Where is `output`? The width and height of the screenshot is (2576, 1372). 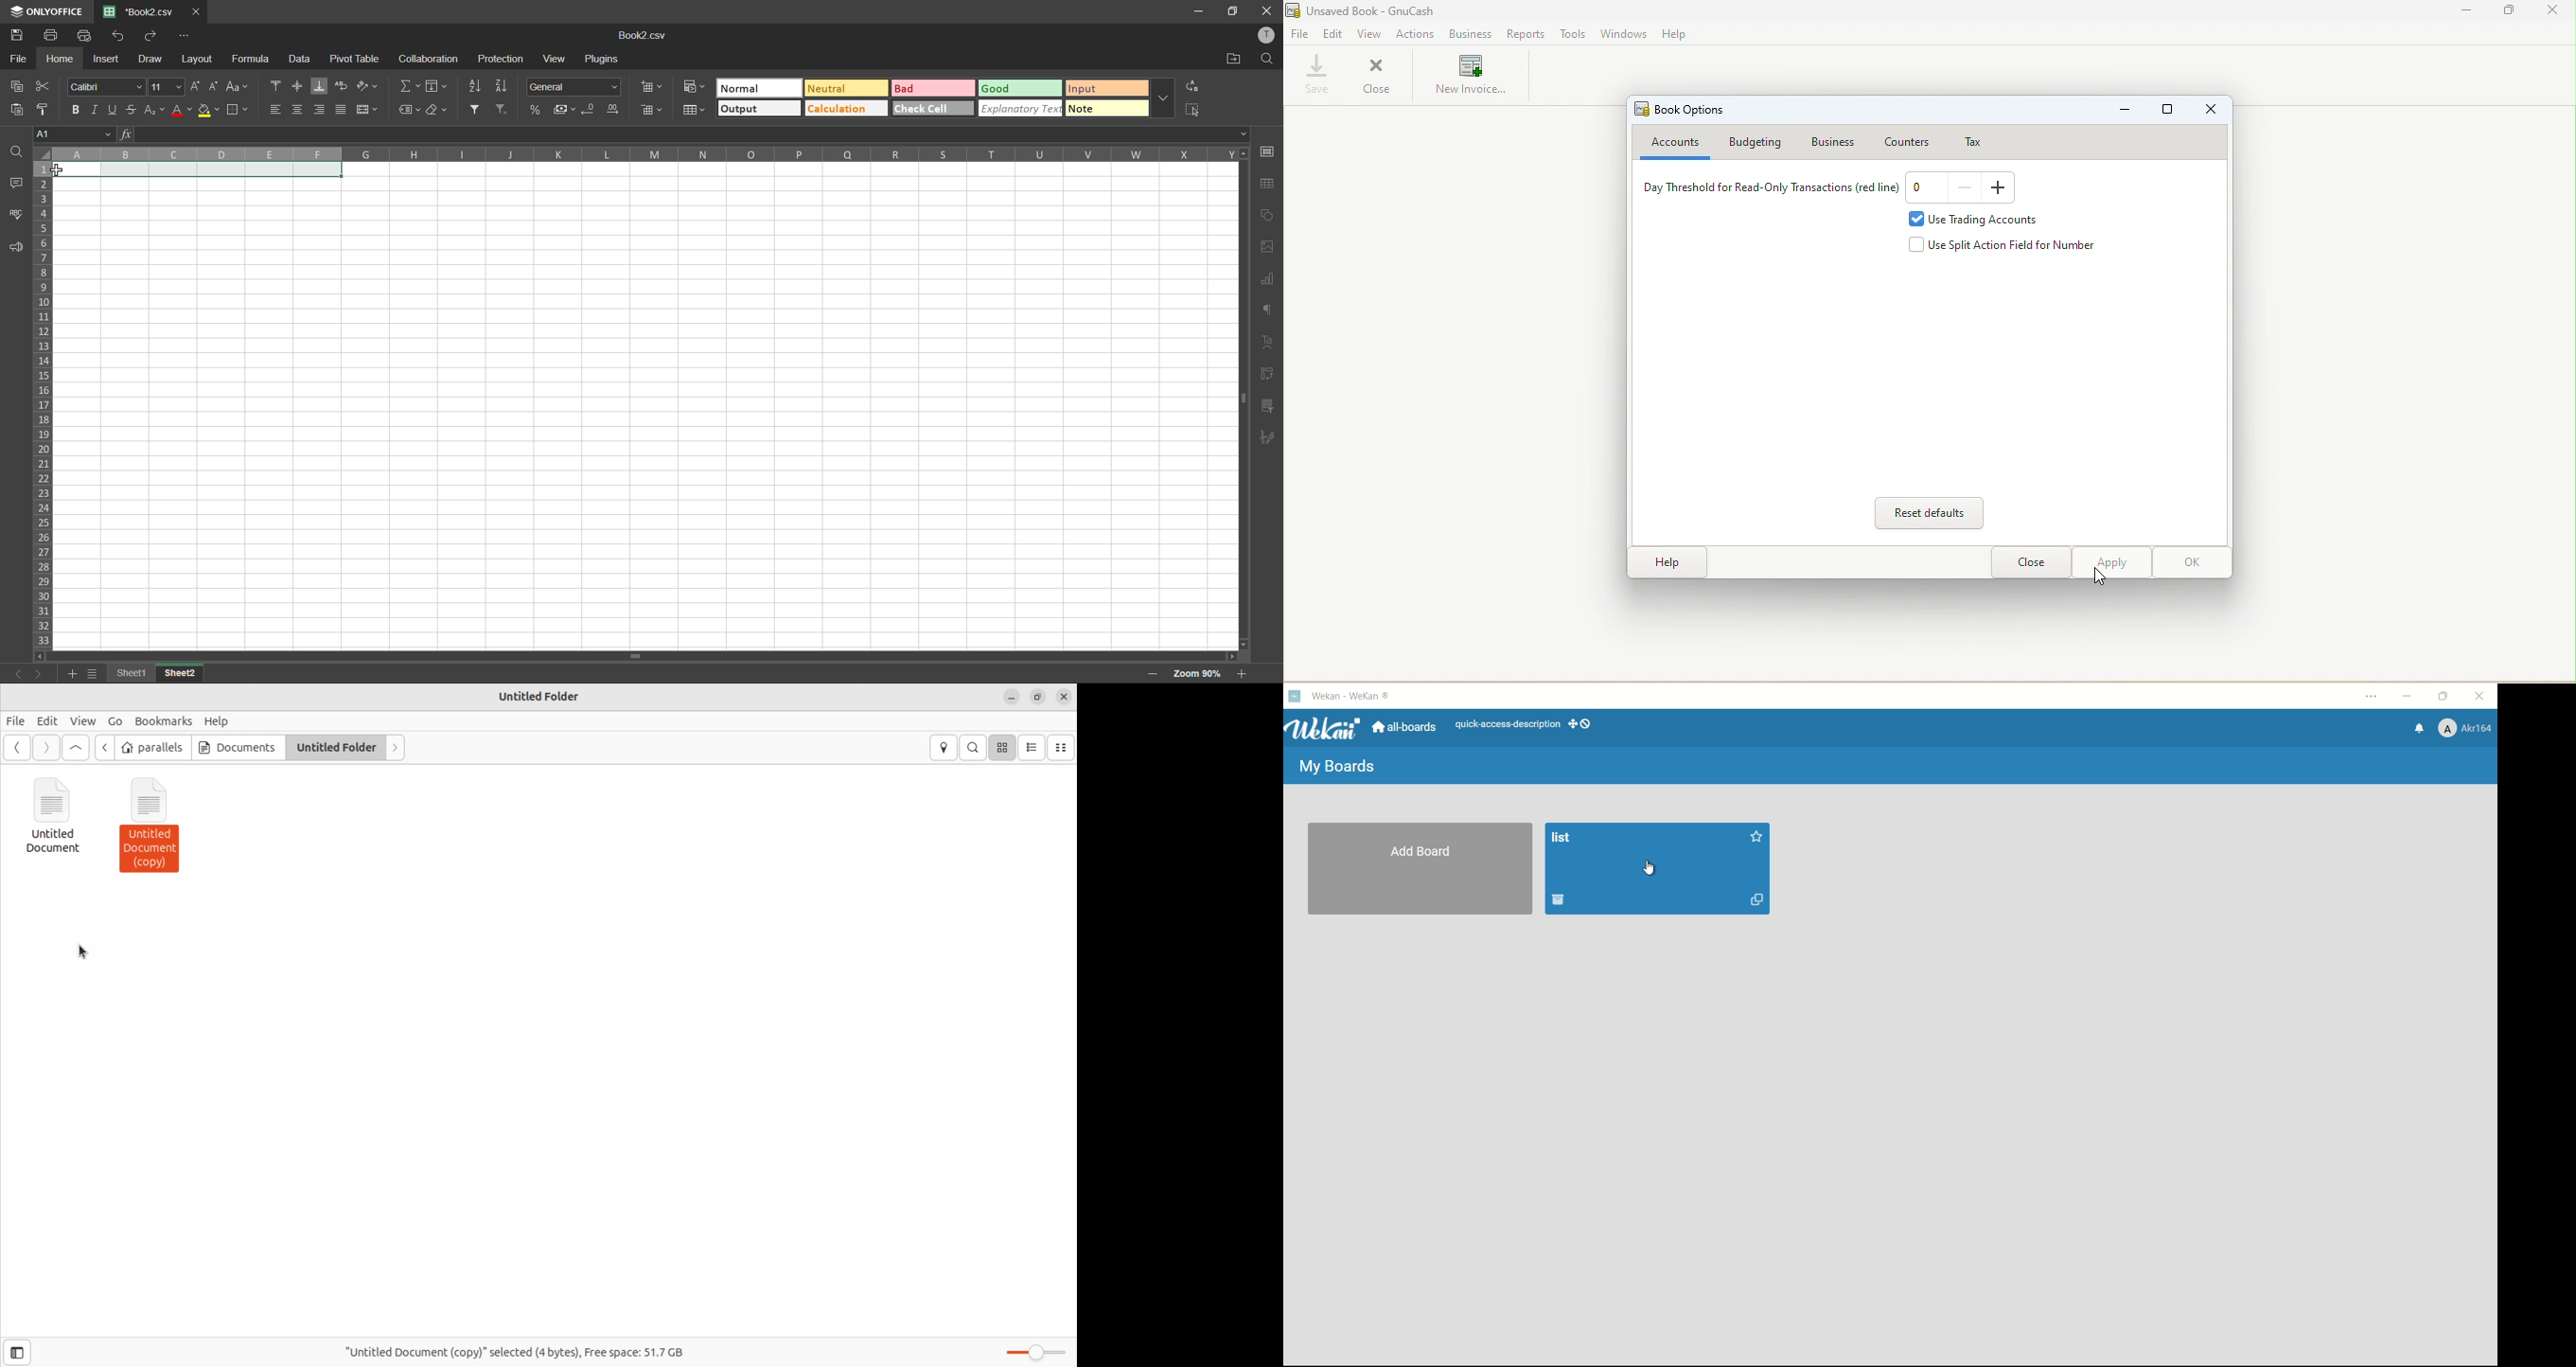 output is located at coordinates (759, 110).